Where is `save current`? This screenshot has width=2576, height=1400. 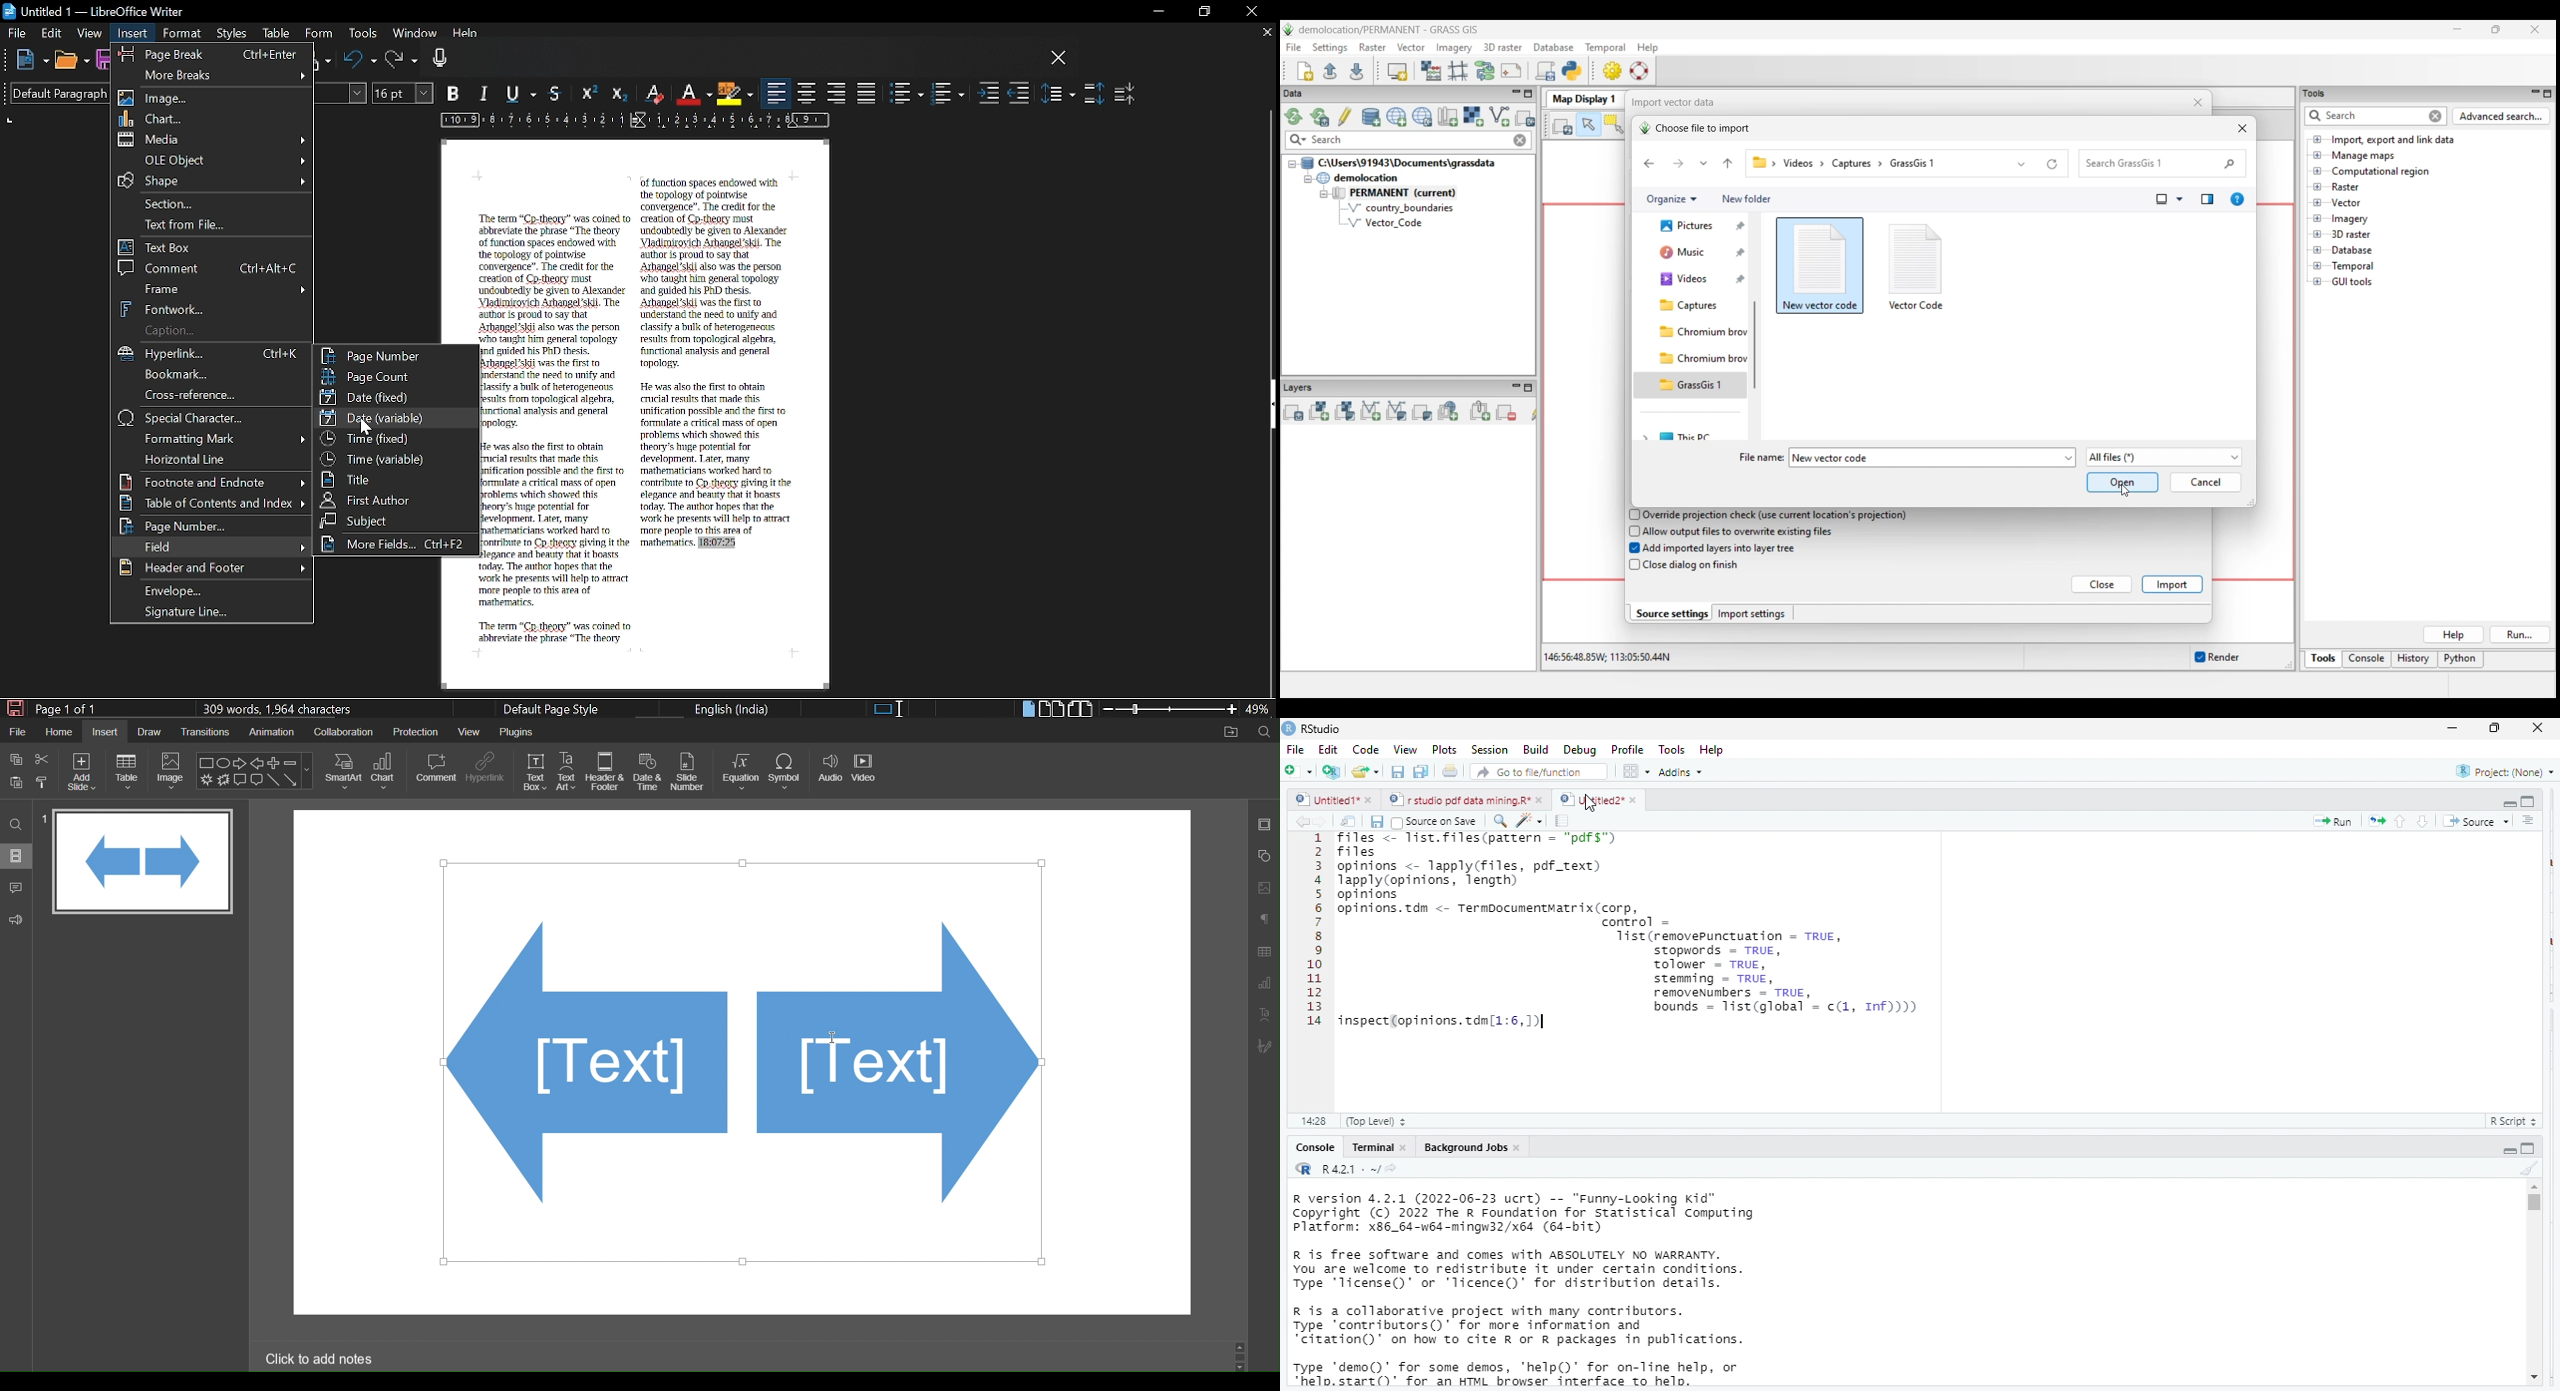 save current is located at coordinates (1378, 820).